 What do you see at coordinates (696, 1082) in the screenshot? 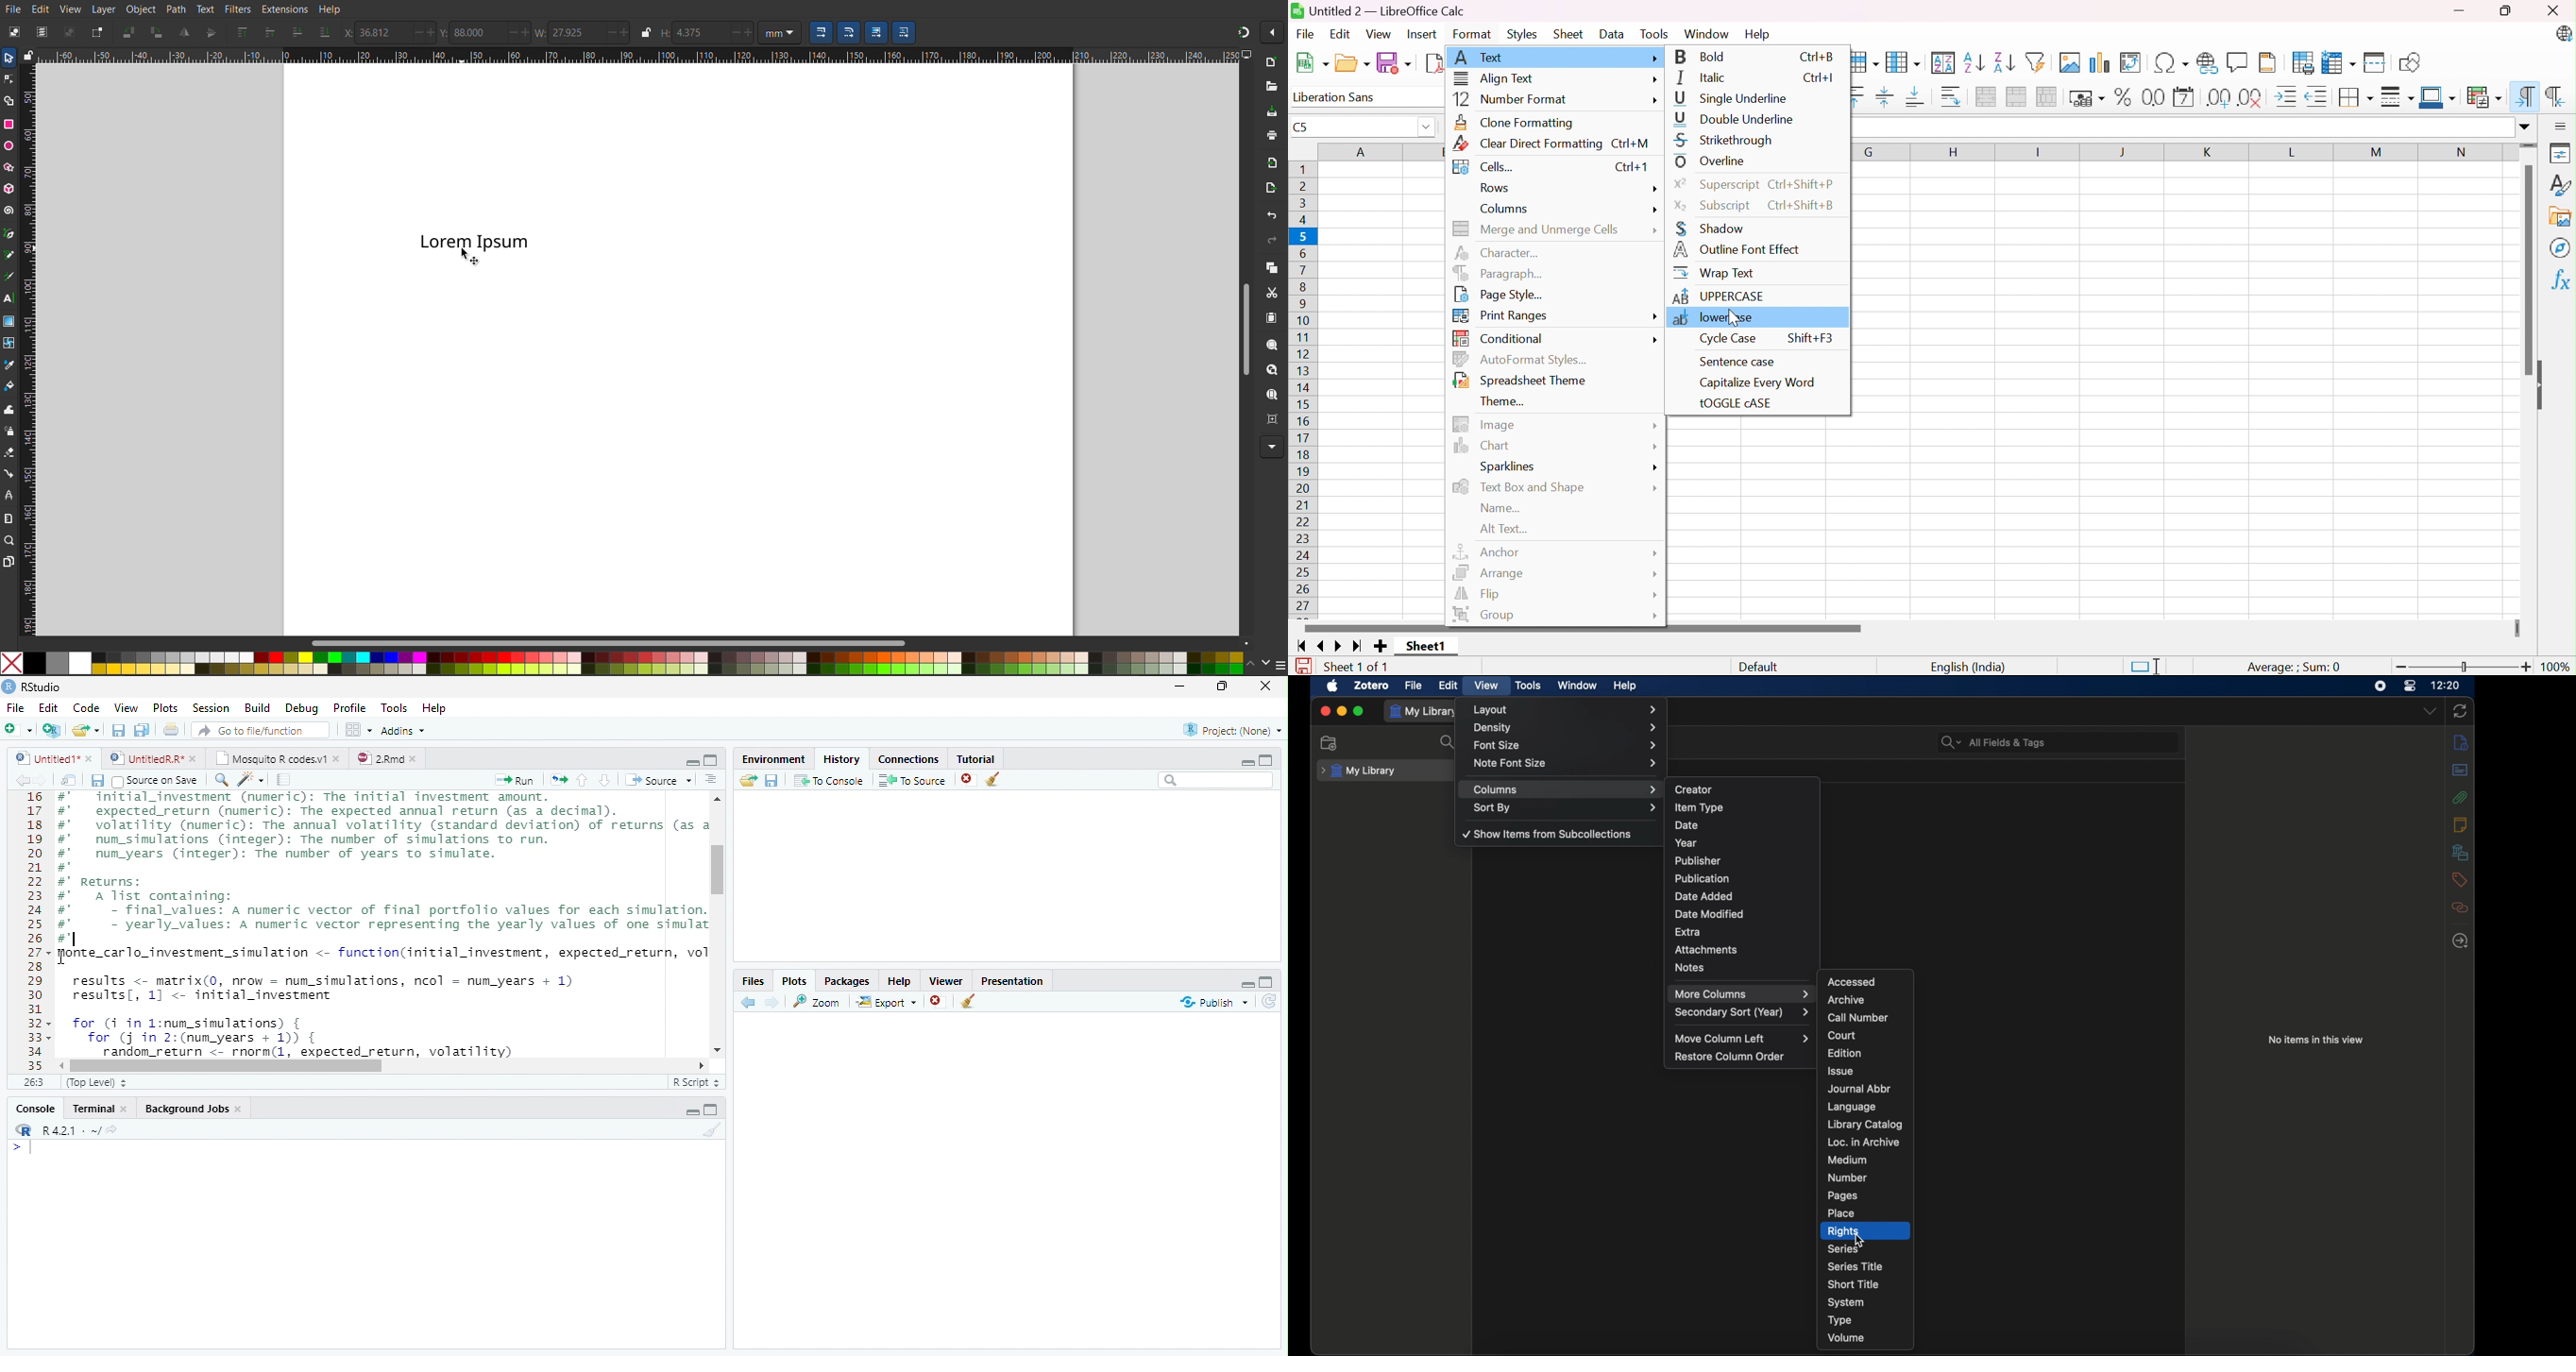
I see `R Script` at bounding box center [696, 1082].